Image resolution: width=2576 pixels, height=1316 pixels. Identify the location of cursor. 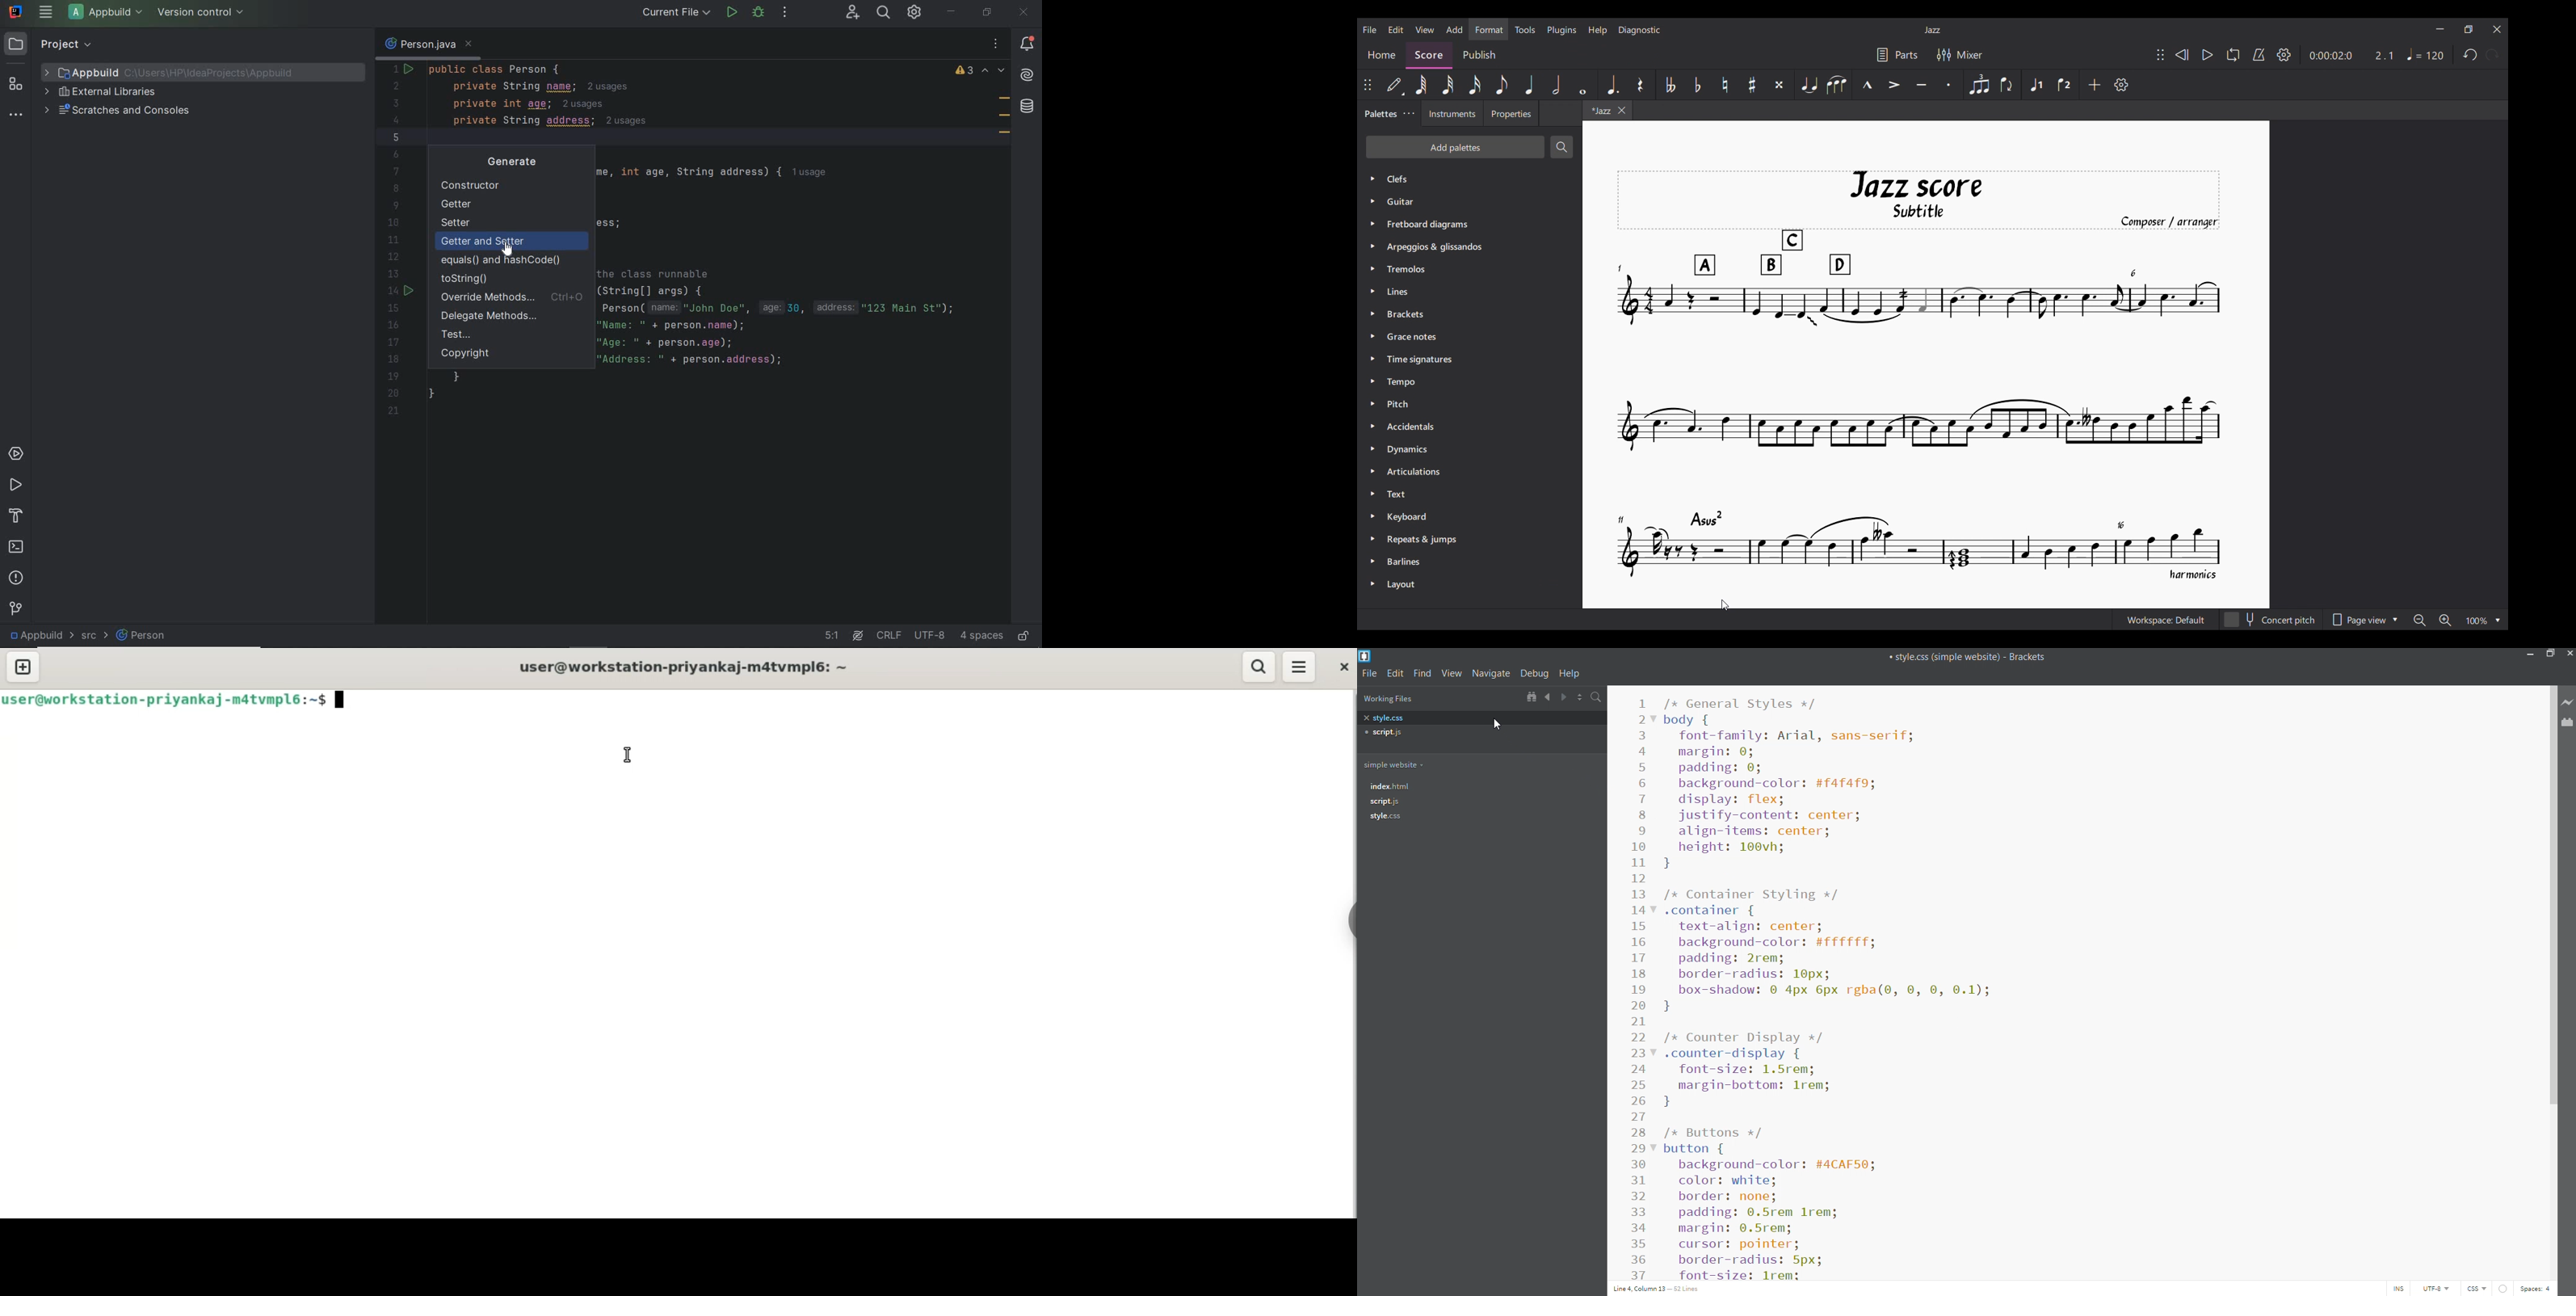
(1499, 723).